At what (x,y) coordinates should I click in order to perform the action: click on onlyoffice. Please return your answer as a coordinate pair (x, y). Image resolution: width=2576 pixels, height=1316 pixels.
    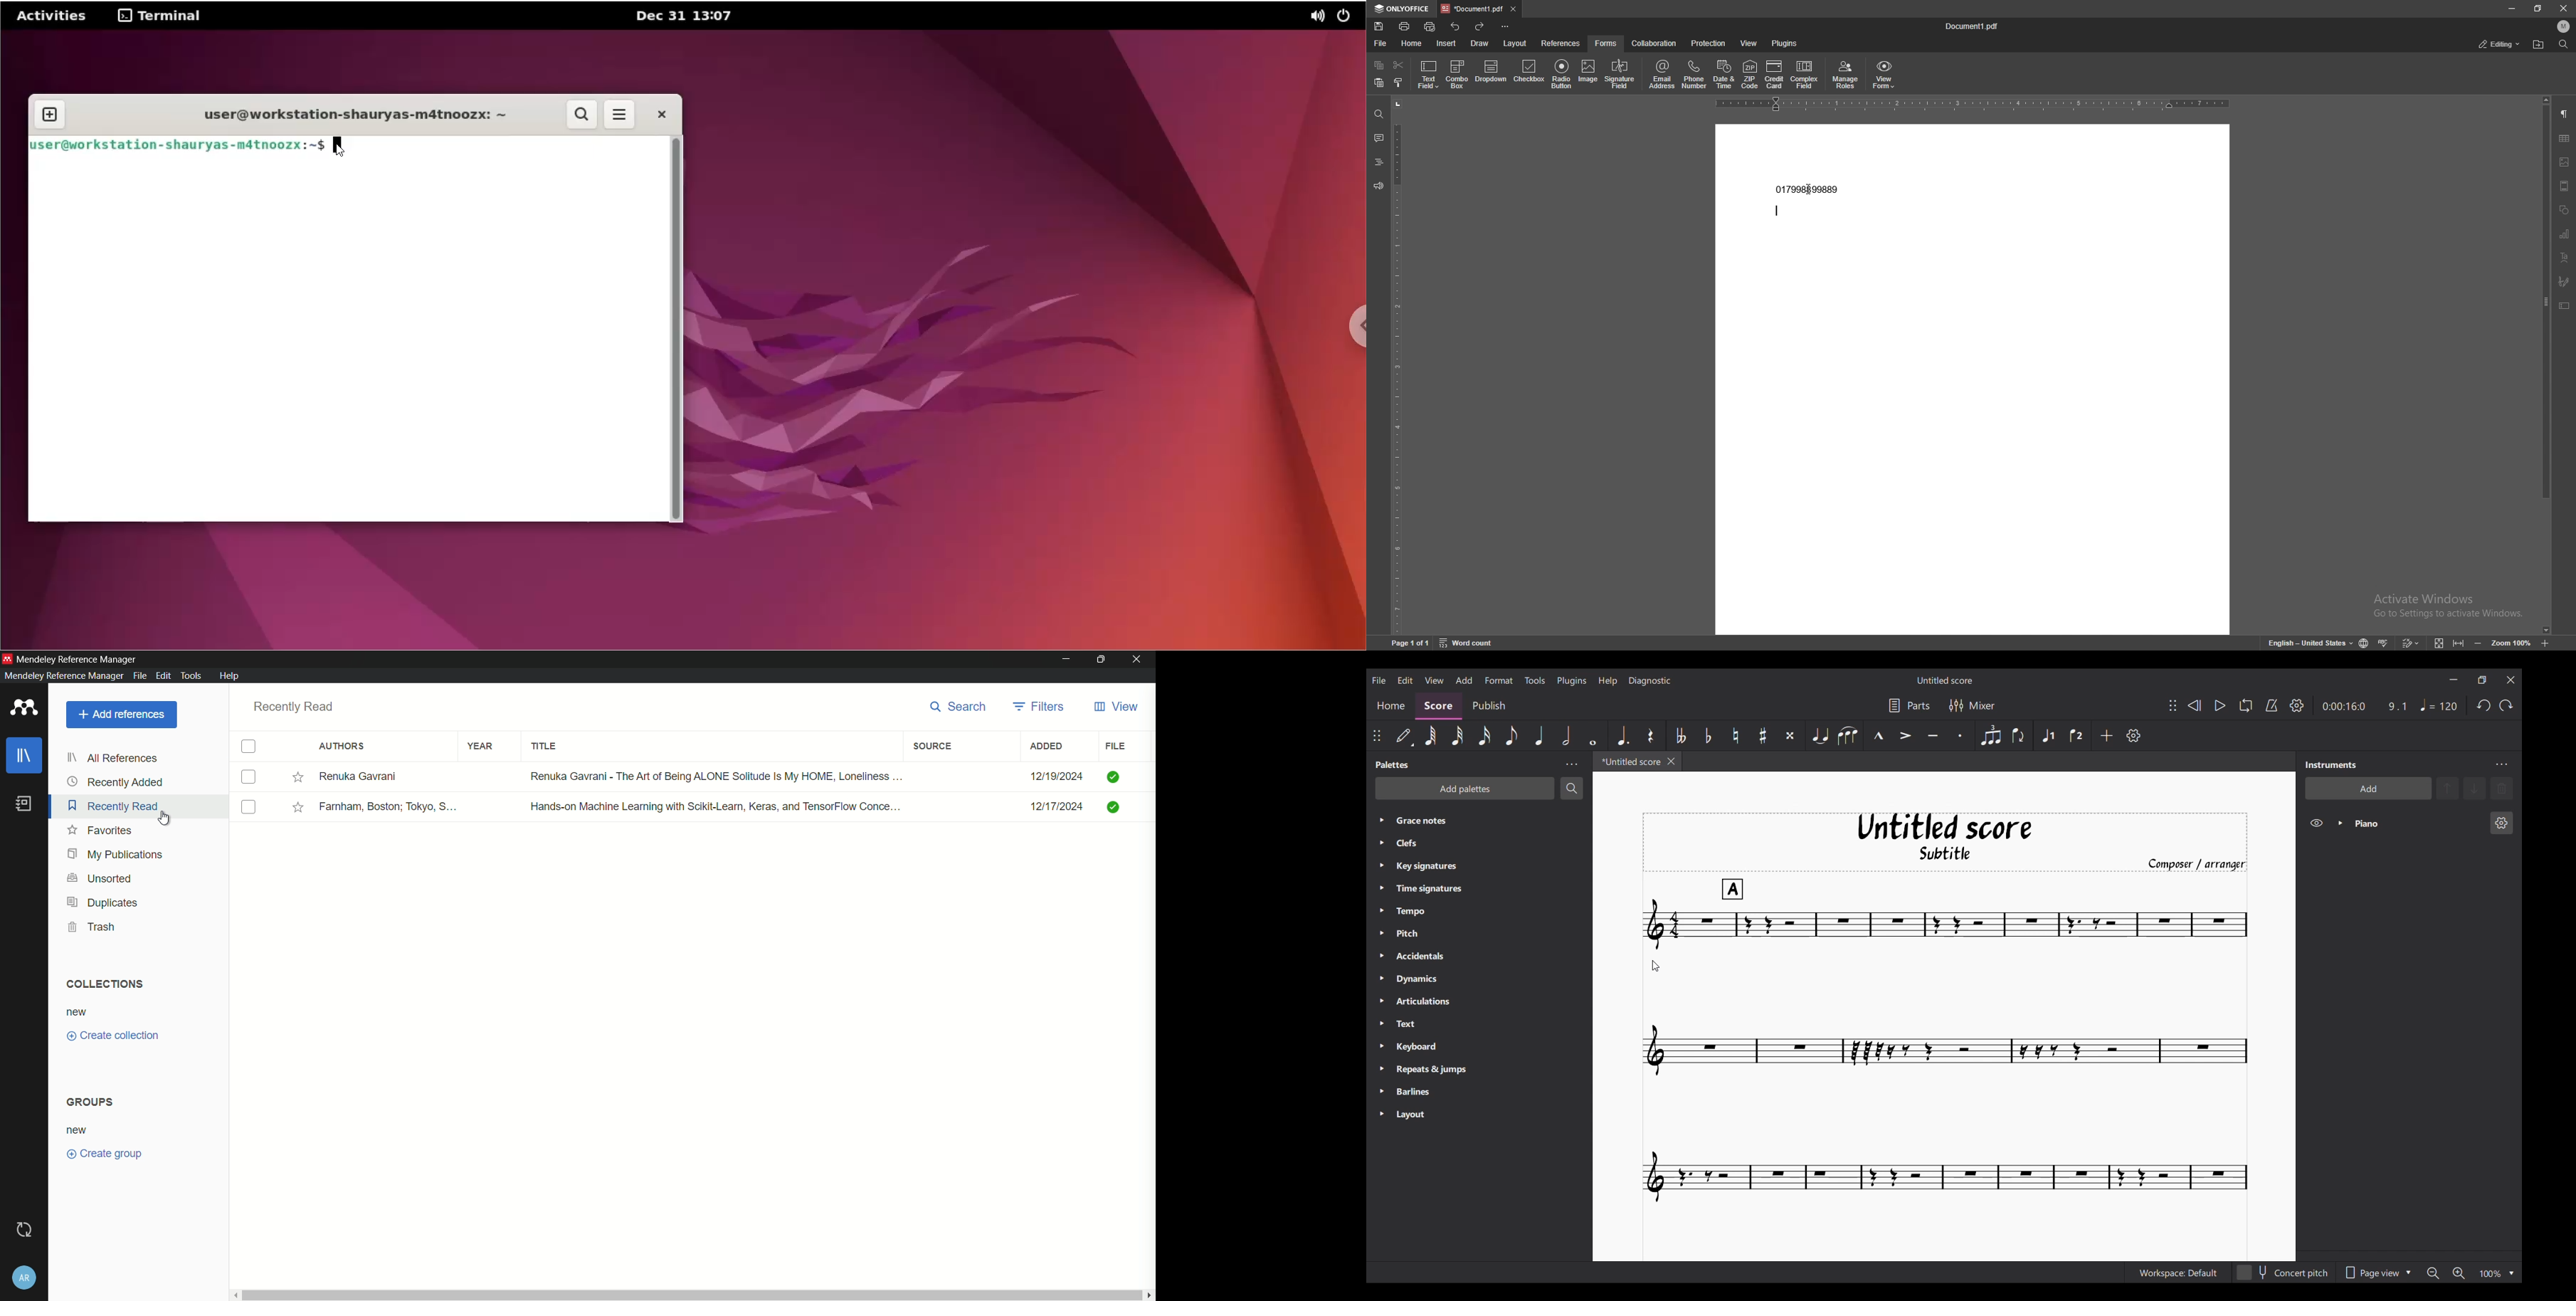
    Looking at the image, I should click on (1403, 9).